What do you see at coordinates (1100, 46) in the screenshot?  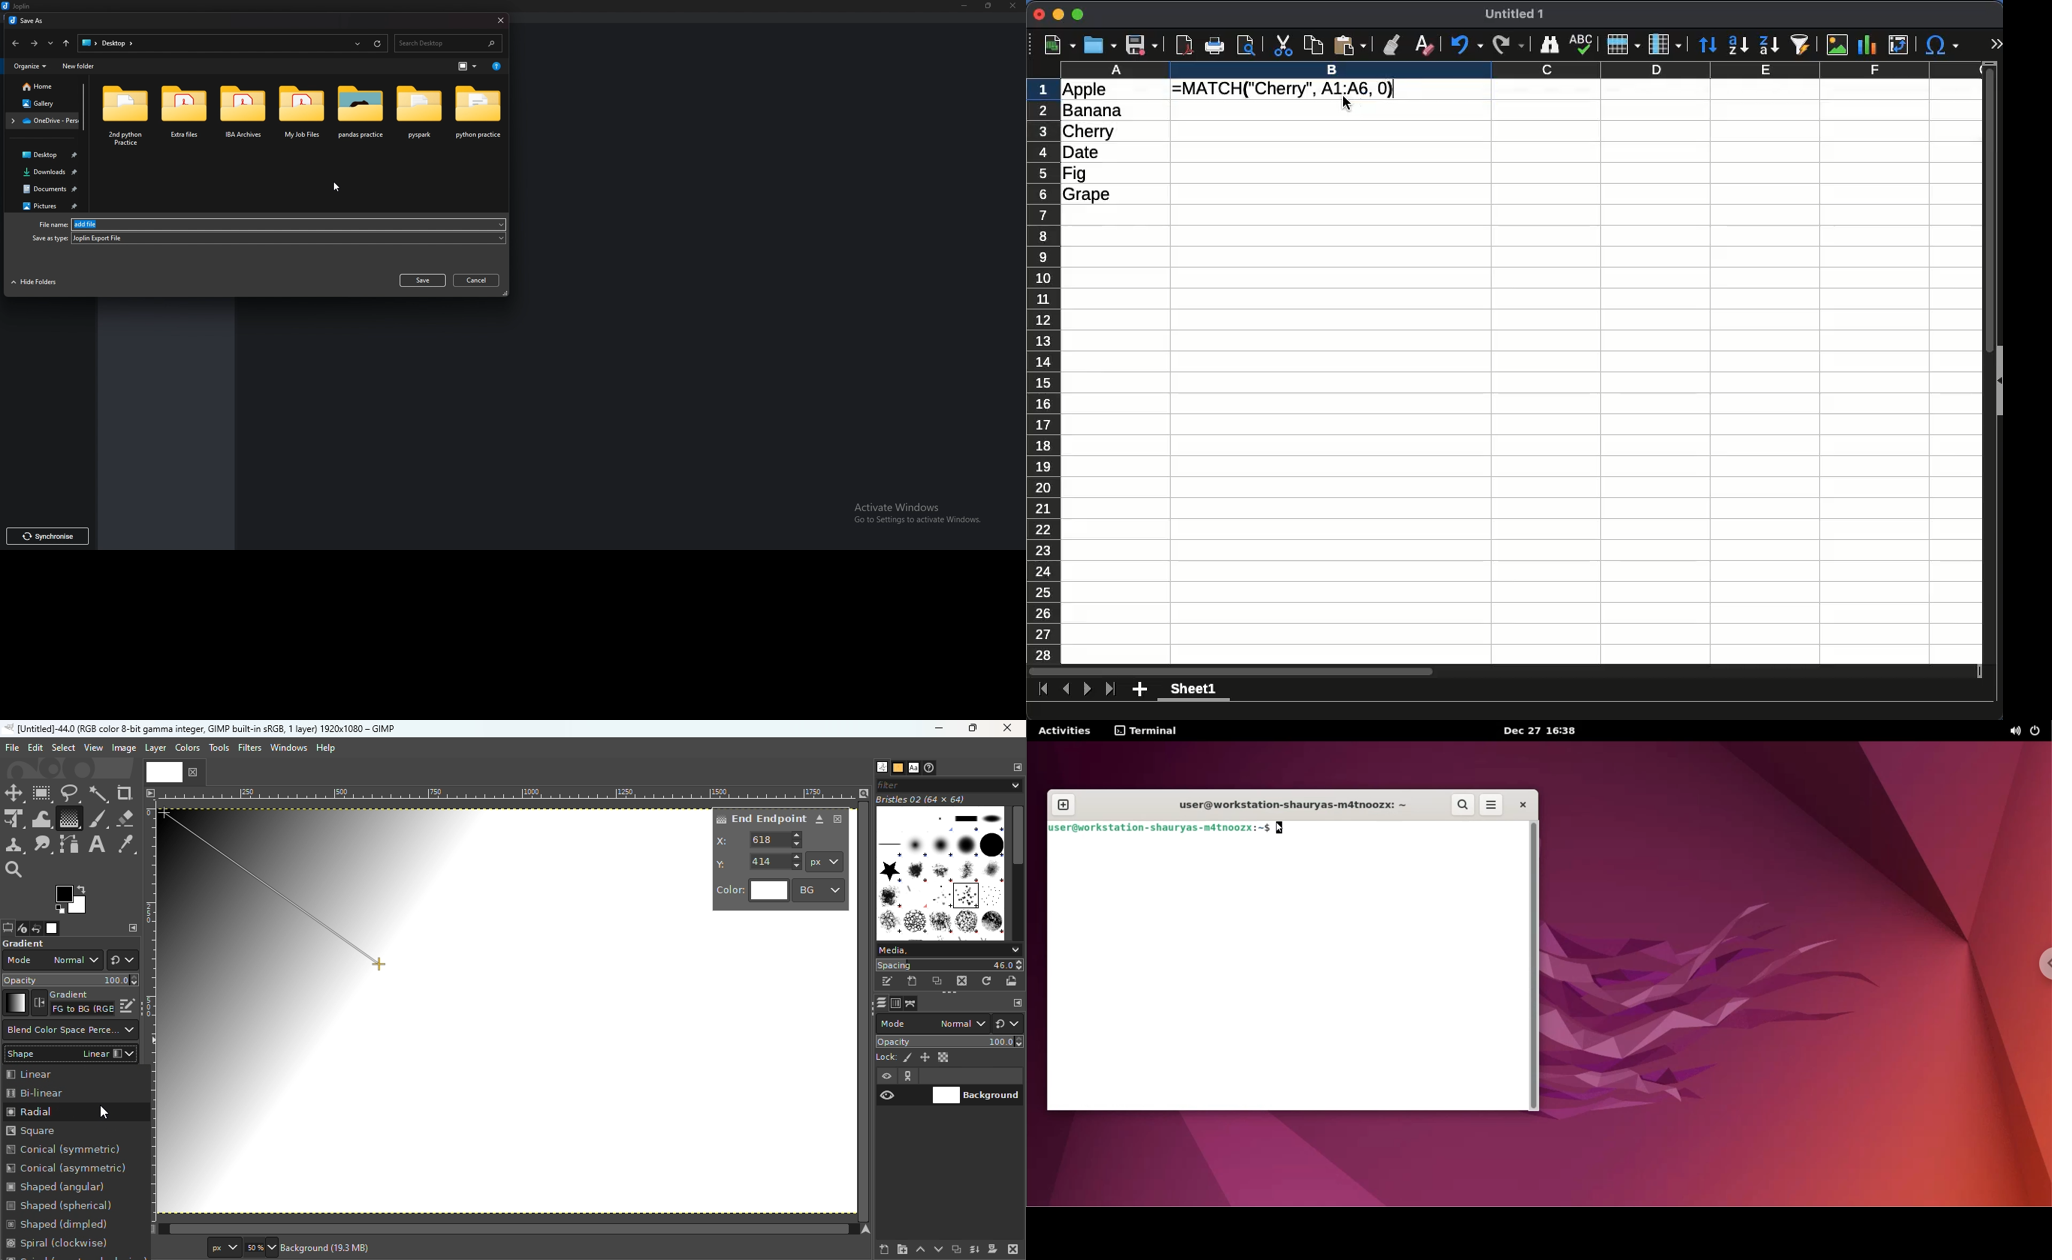 I see `open` at bounding box center [1100, 46].